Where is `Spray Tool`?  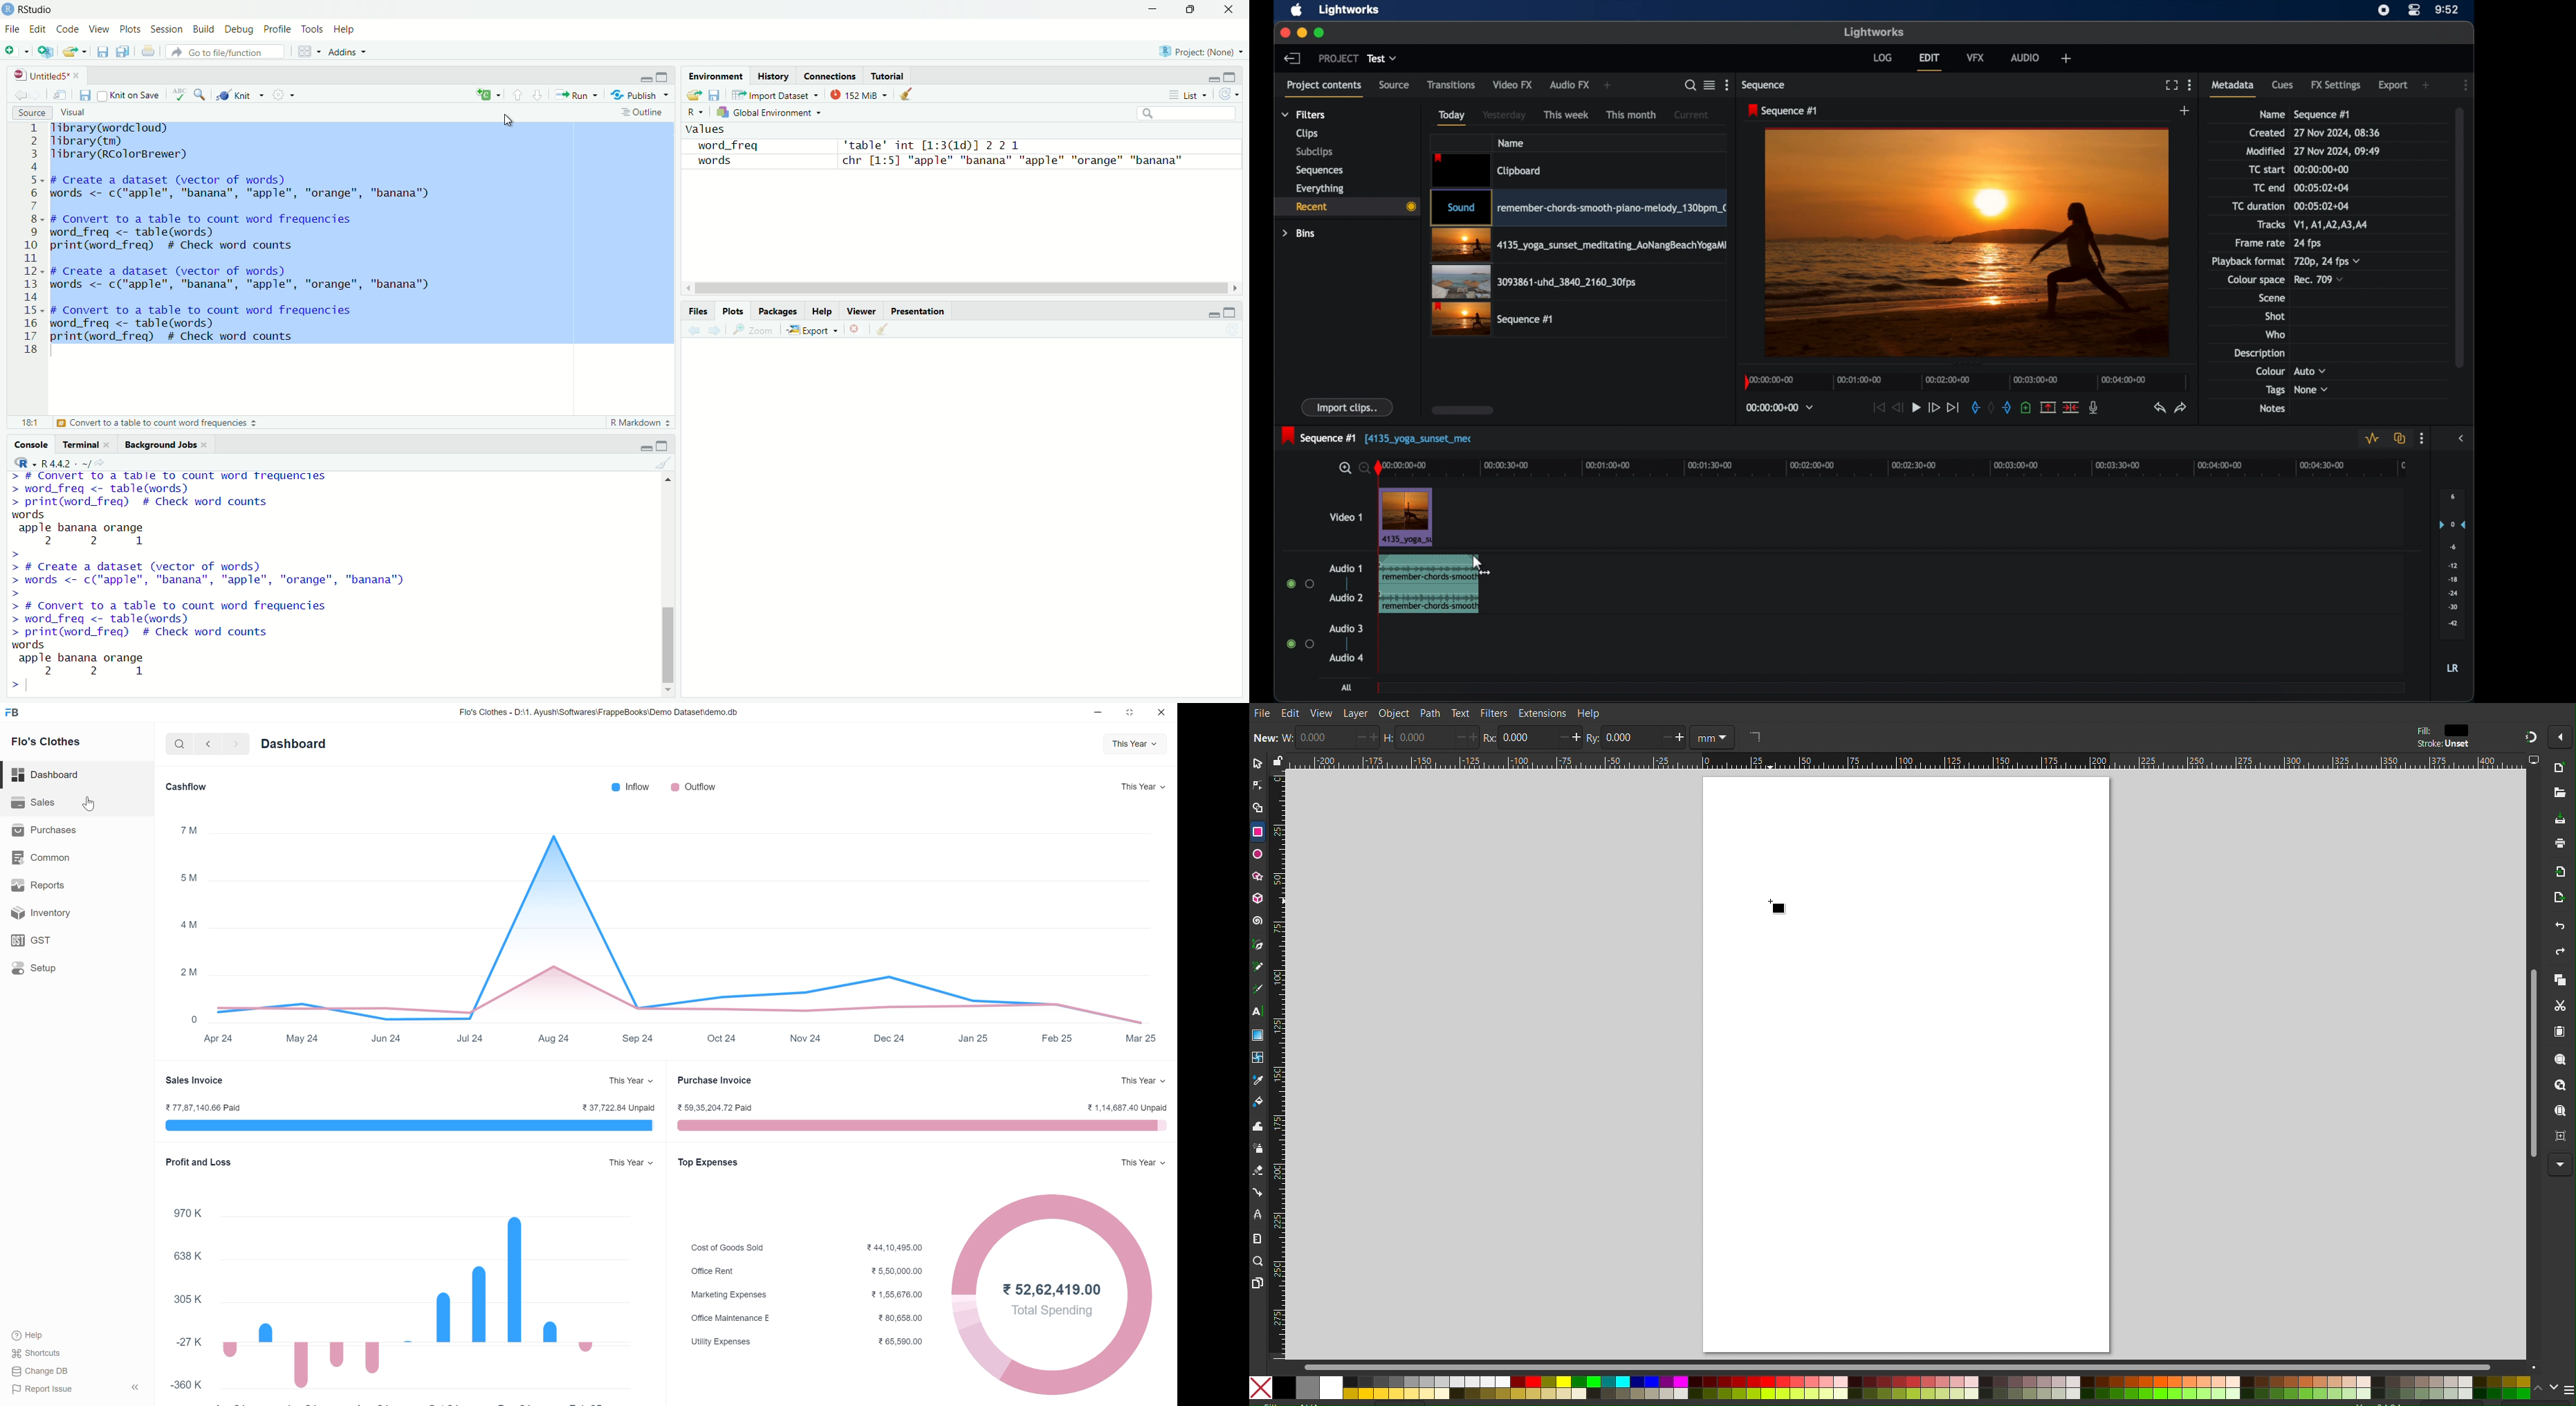
Spray Tool is located at coordinates (1258, 1151).